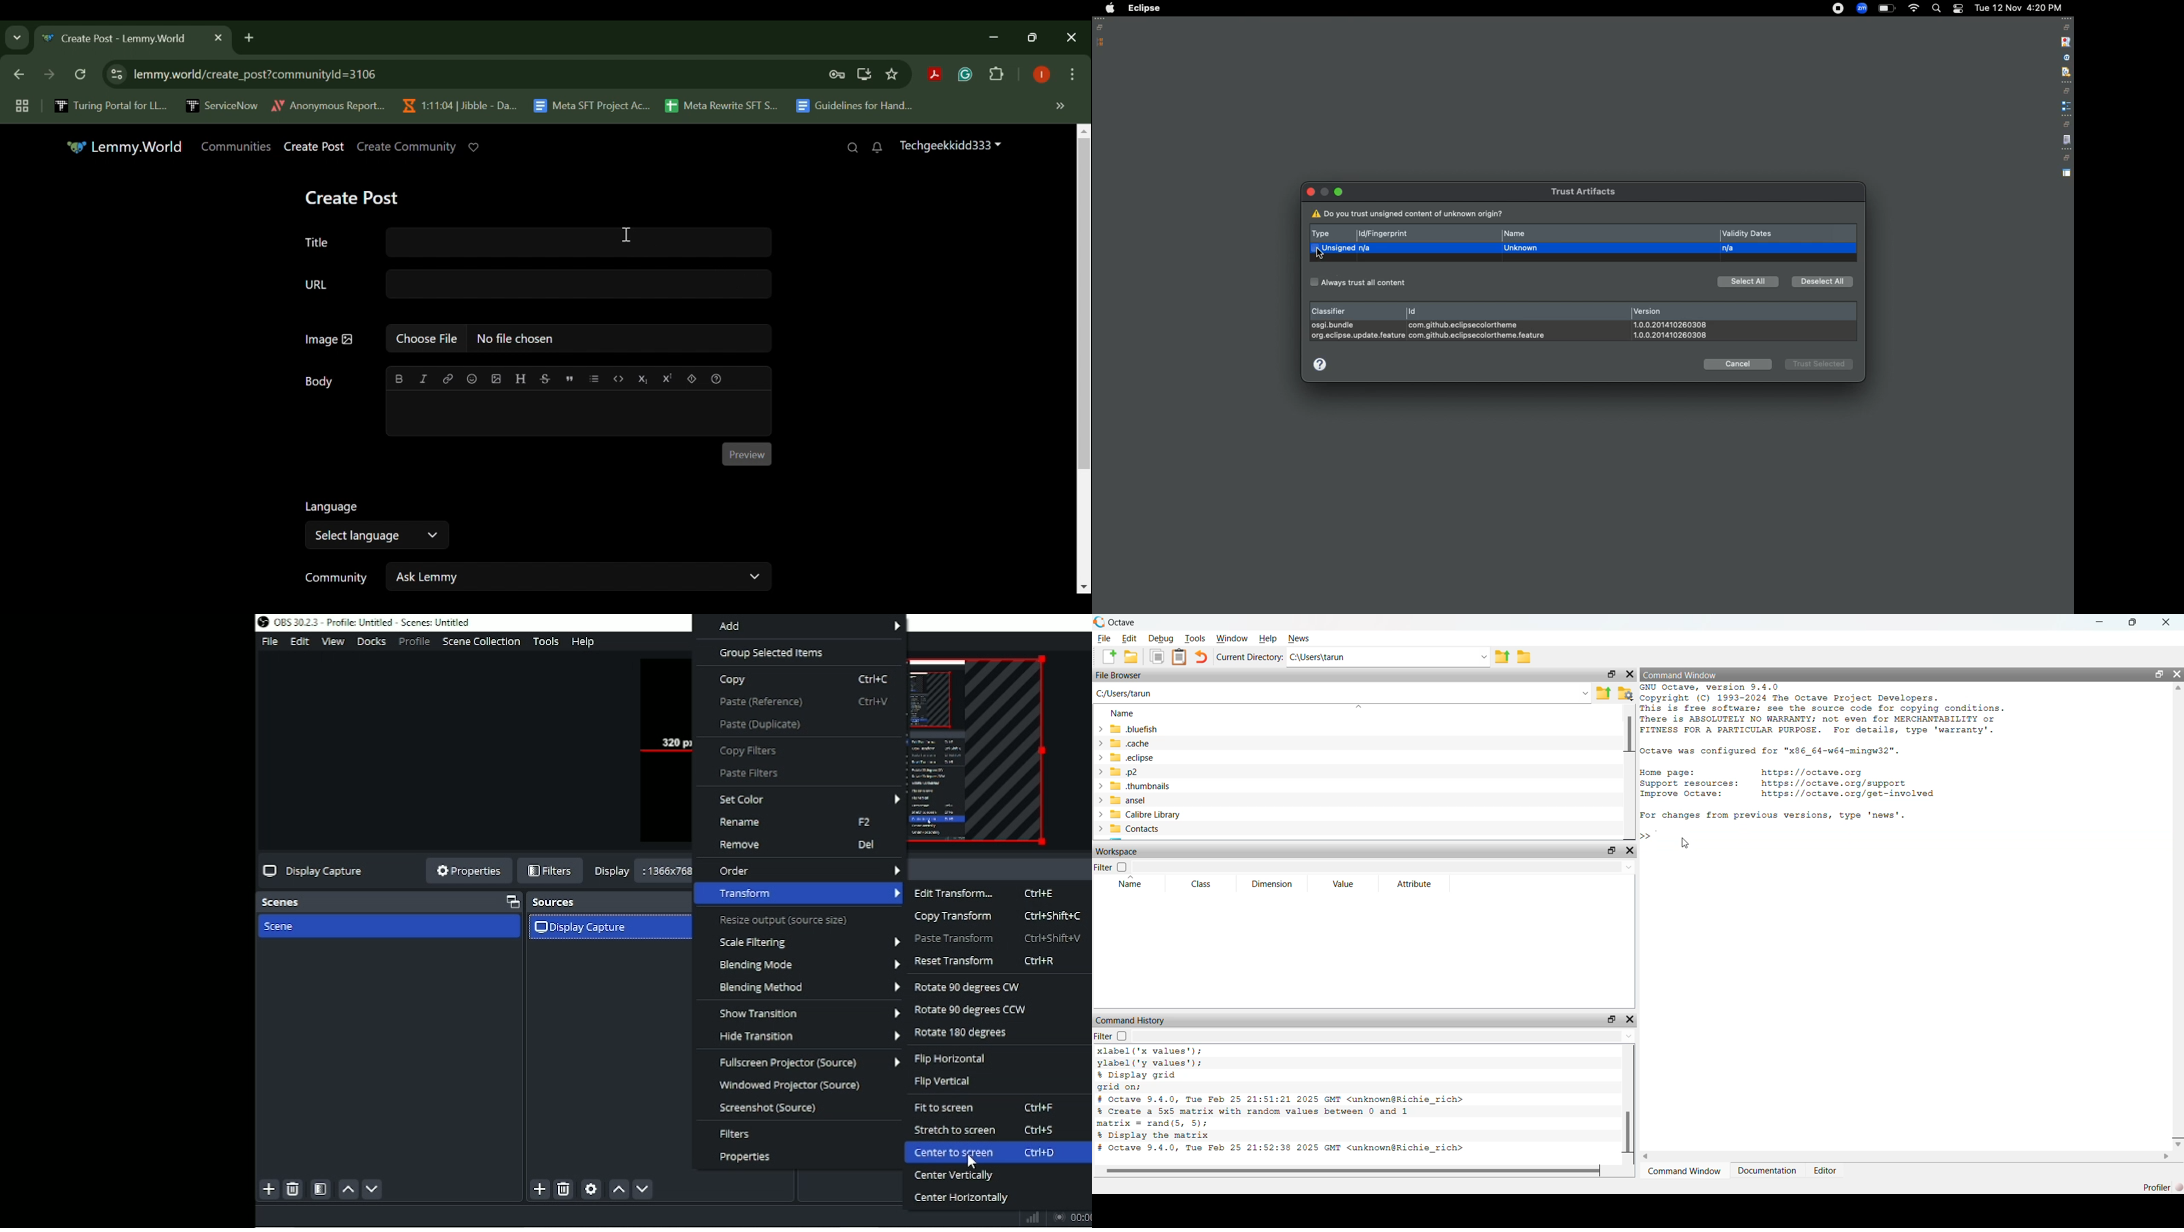 The width and height of the screenshot is (2184, 1232). Describe the element at coordinates (1132, 885) in the screenshot. I see `Name` at that location.